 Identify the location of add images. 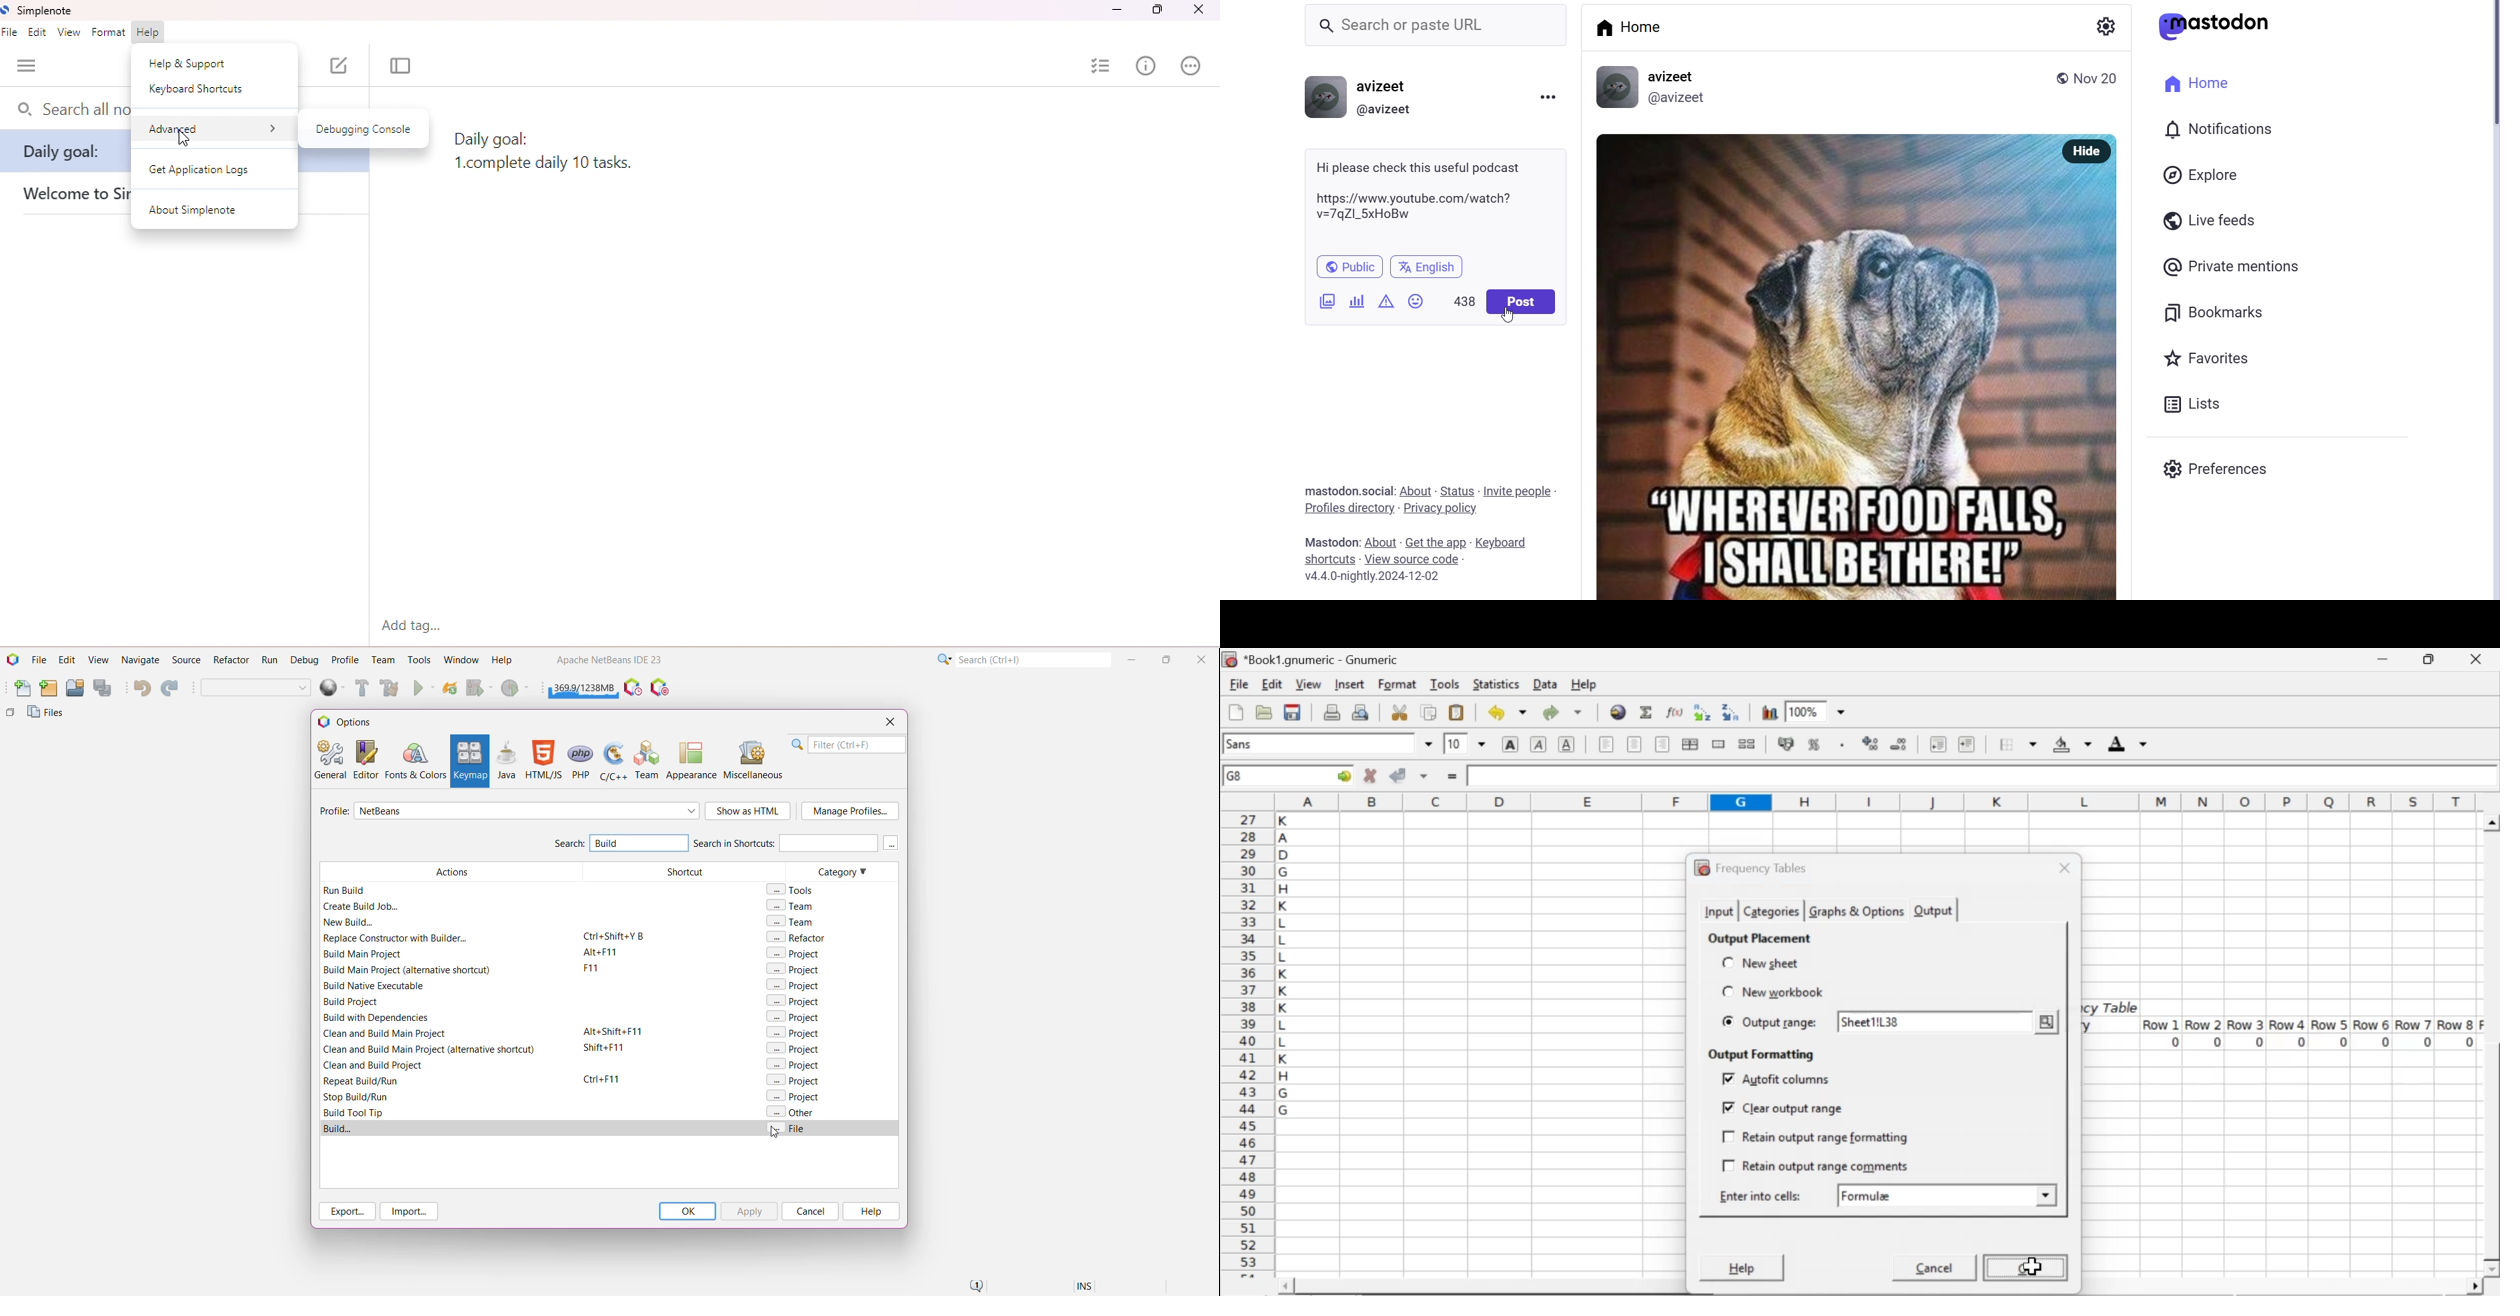
(1325, 303).